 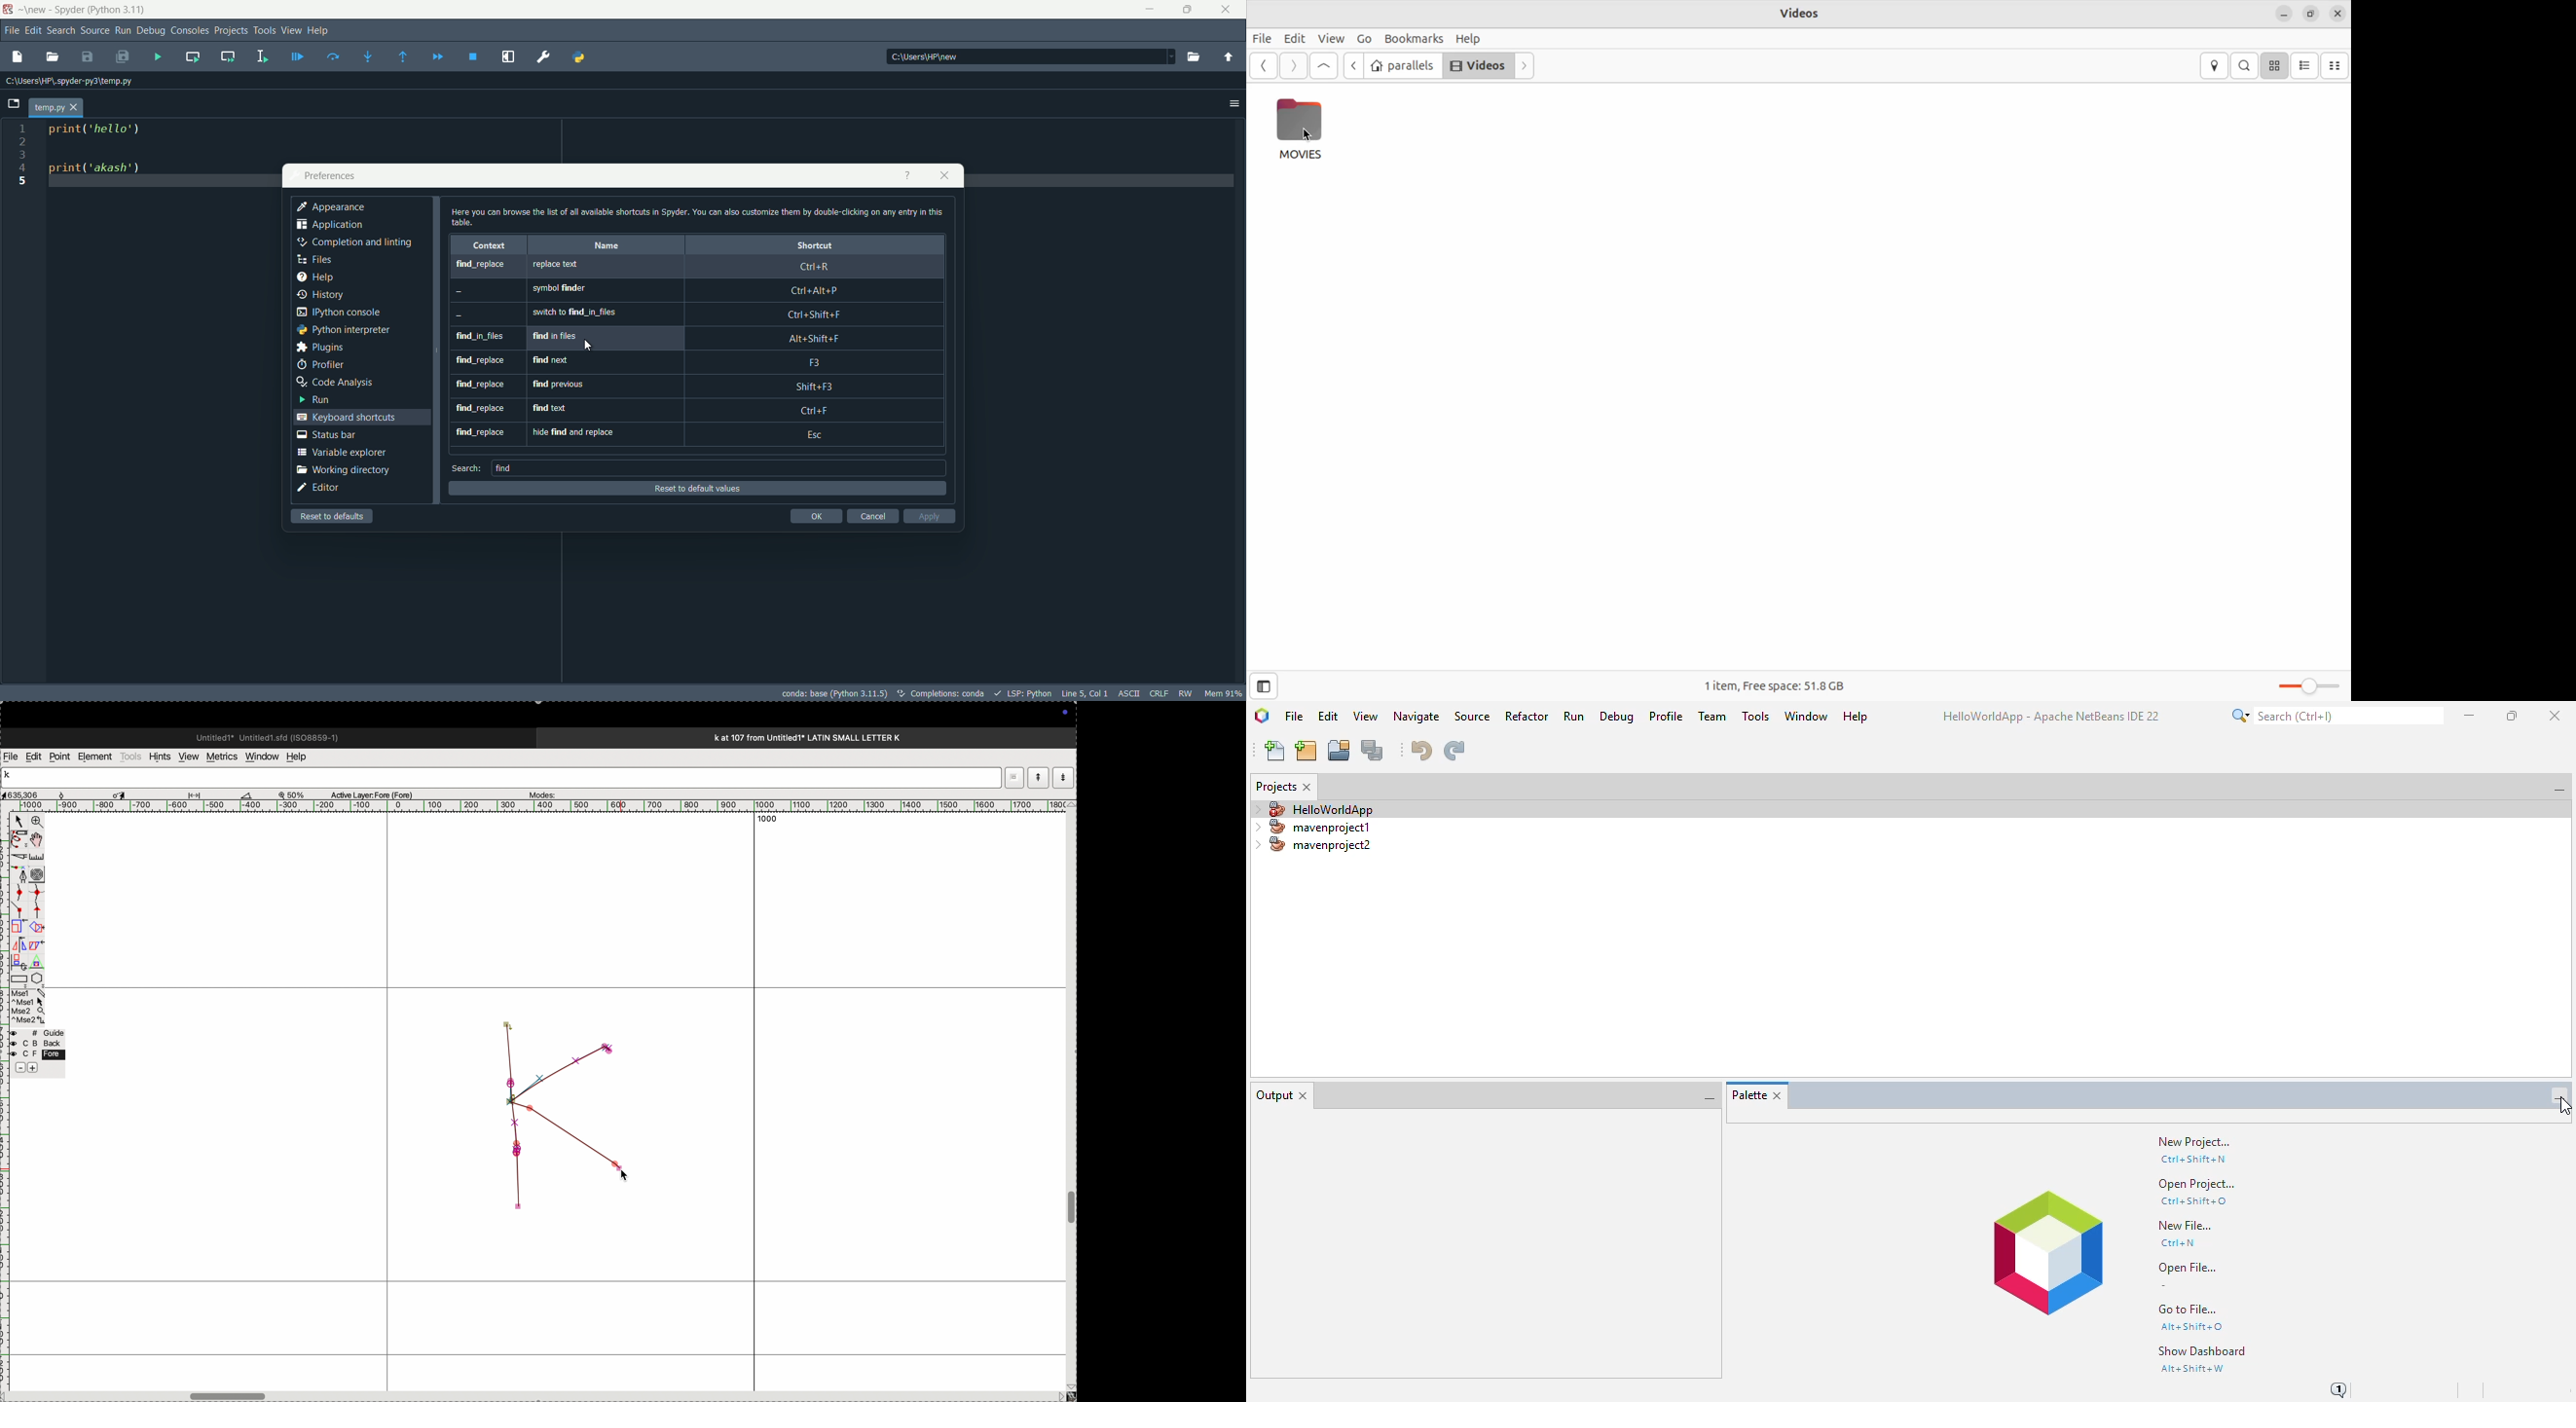 I want to click on print('akash'), so click(x=102, y=172).